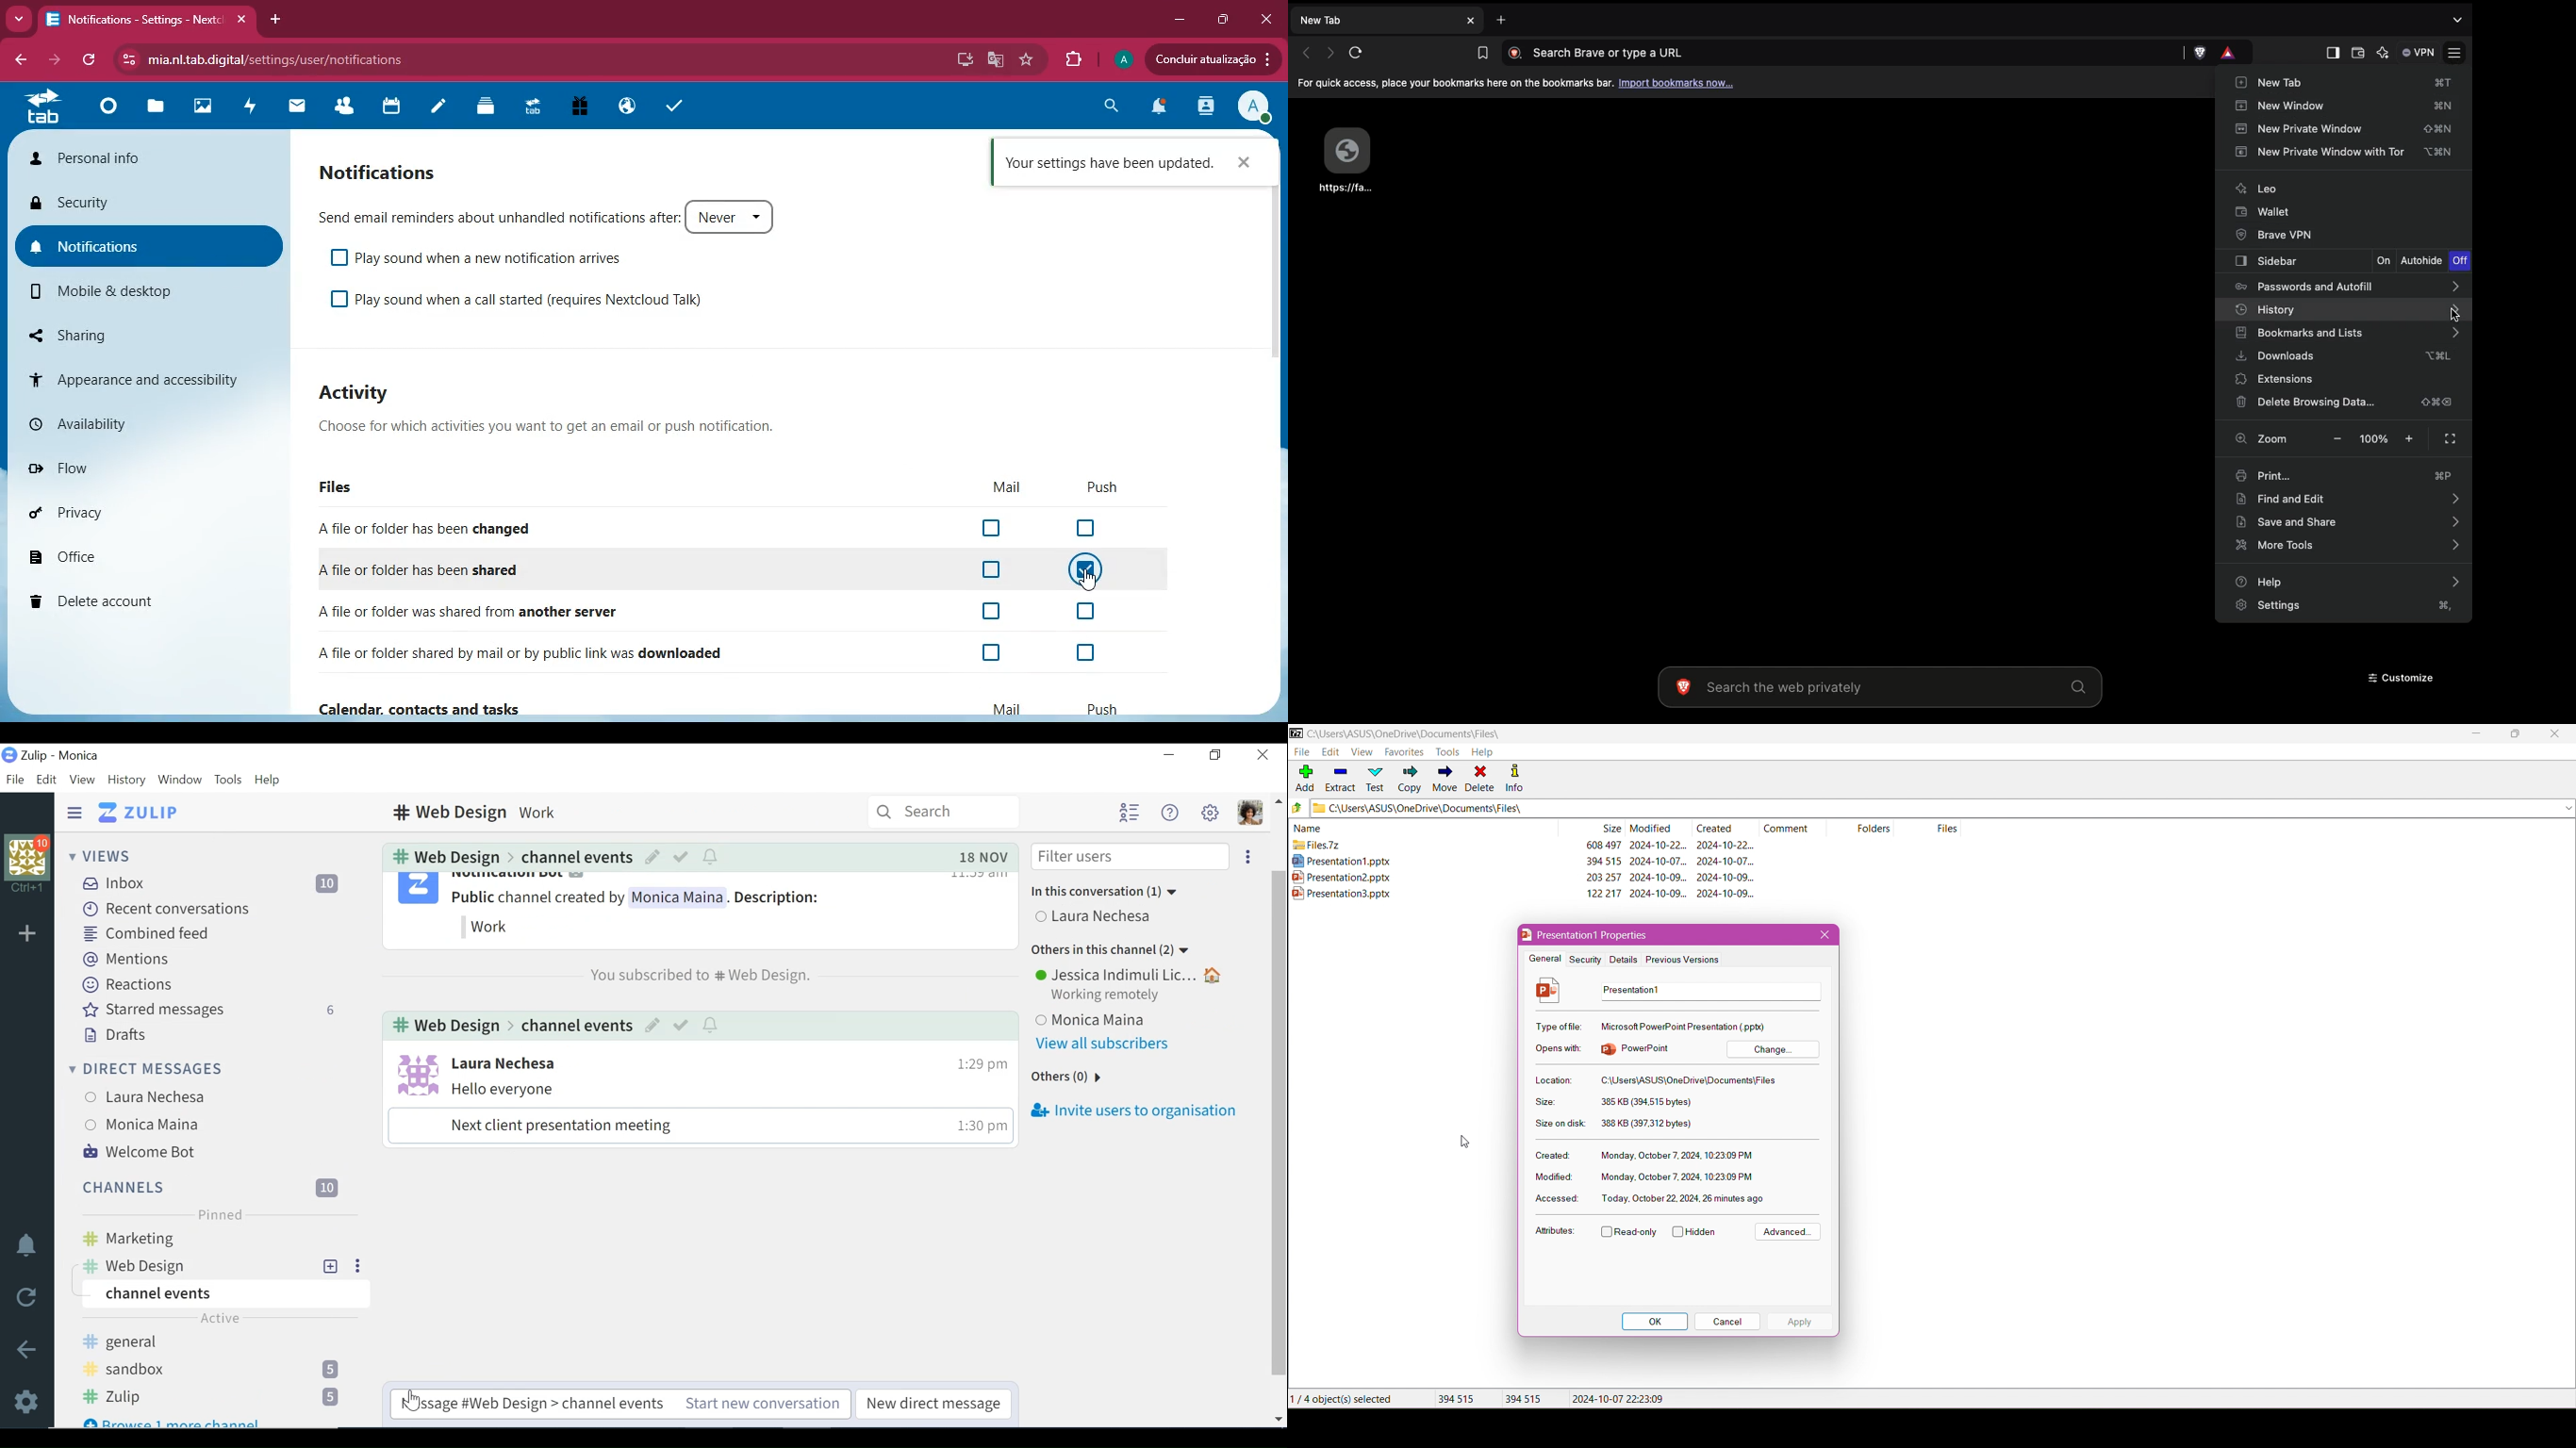 Image resolution: width=2576 pixels, height=1456 pixels. I want to click on Full screen, so click(2443, 437).